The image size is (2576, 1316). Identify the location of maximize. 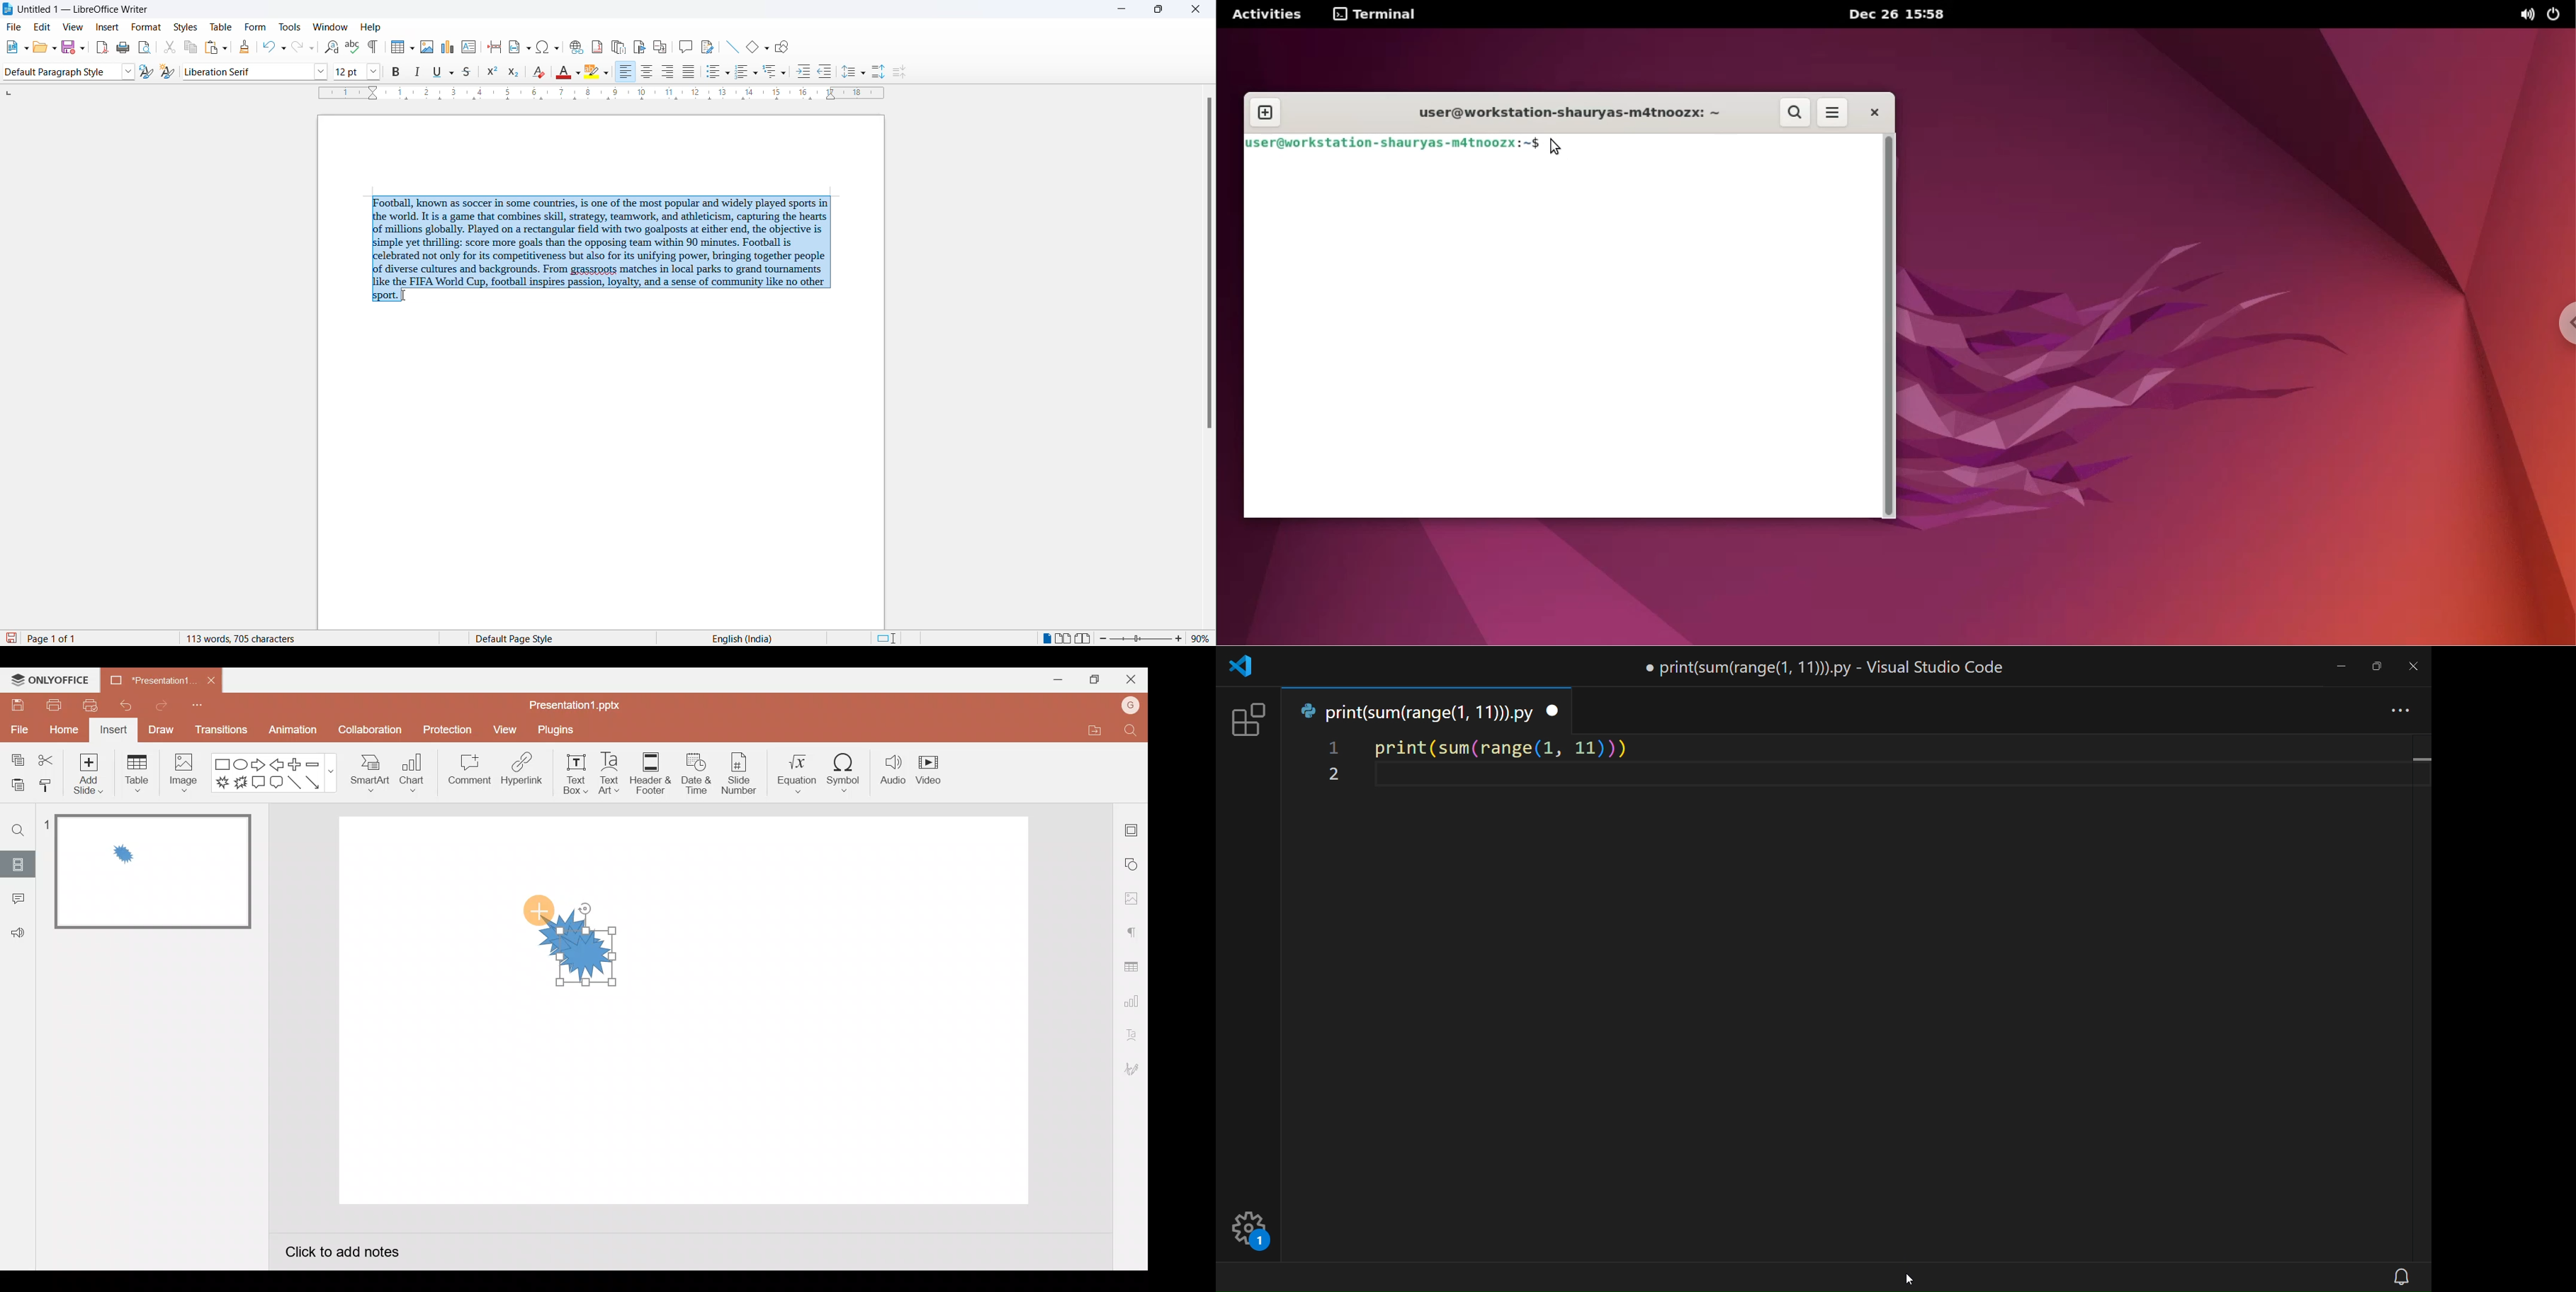
(1159, 11).